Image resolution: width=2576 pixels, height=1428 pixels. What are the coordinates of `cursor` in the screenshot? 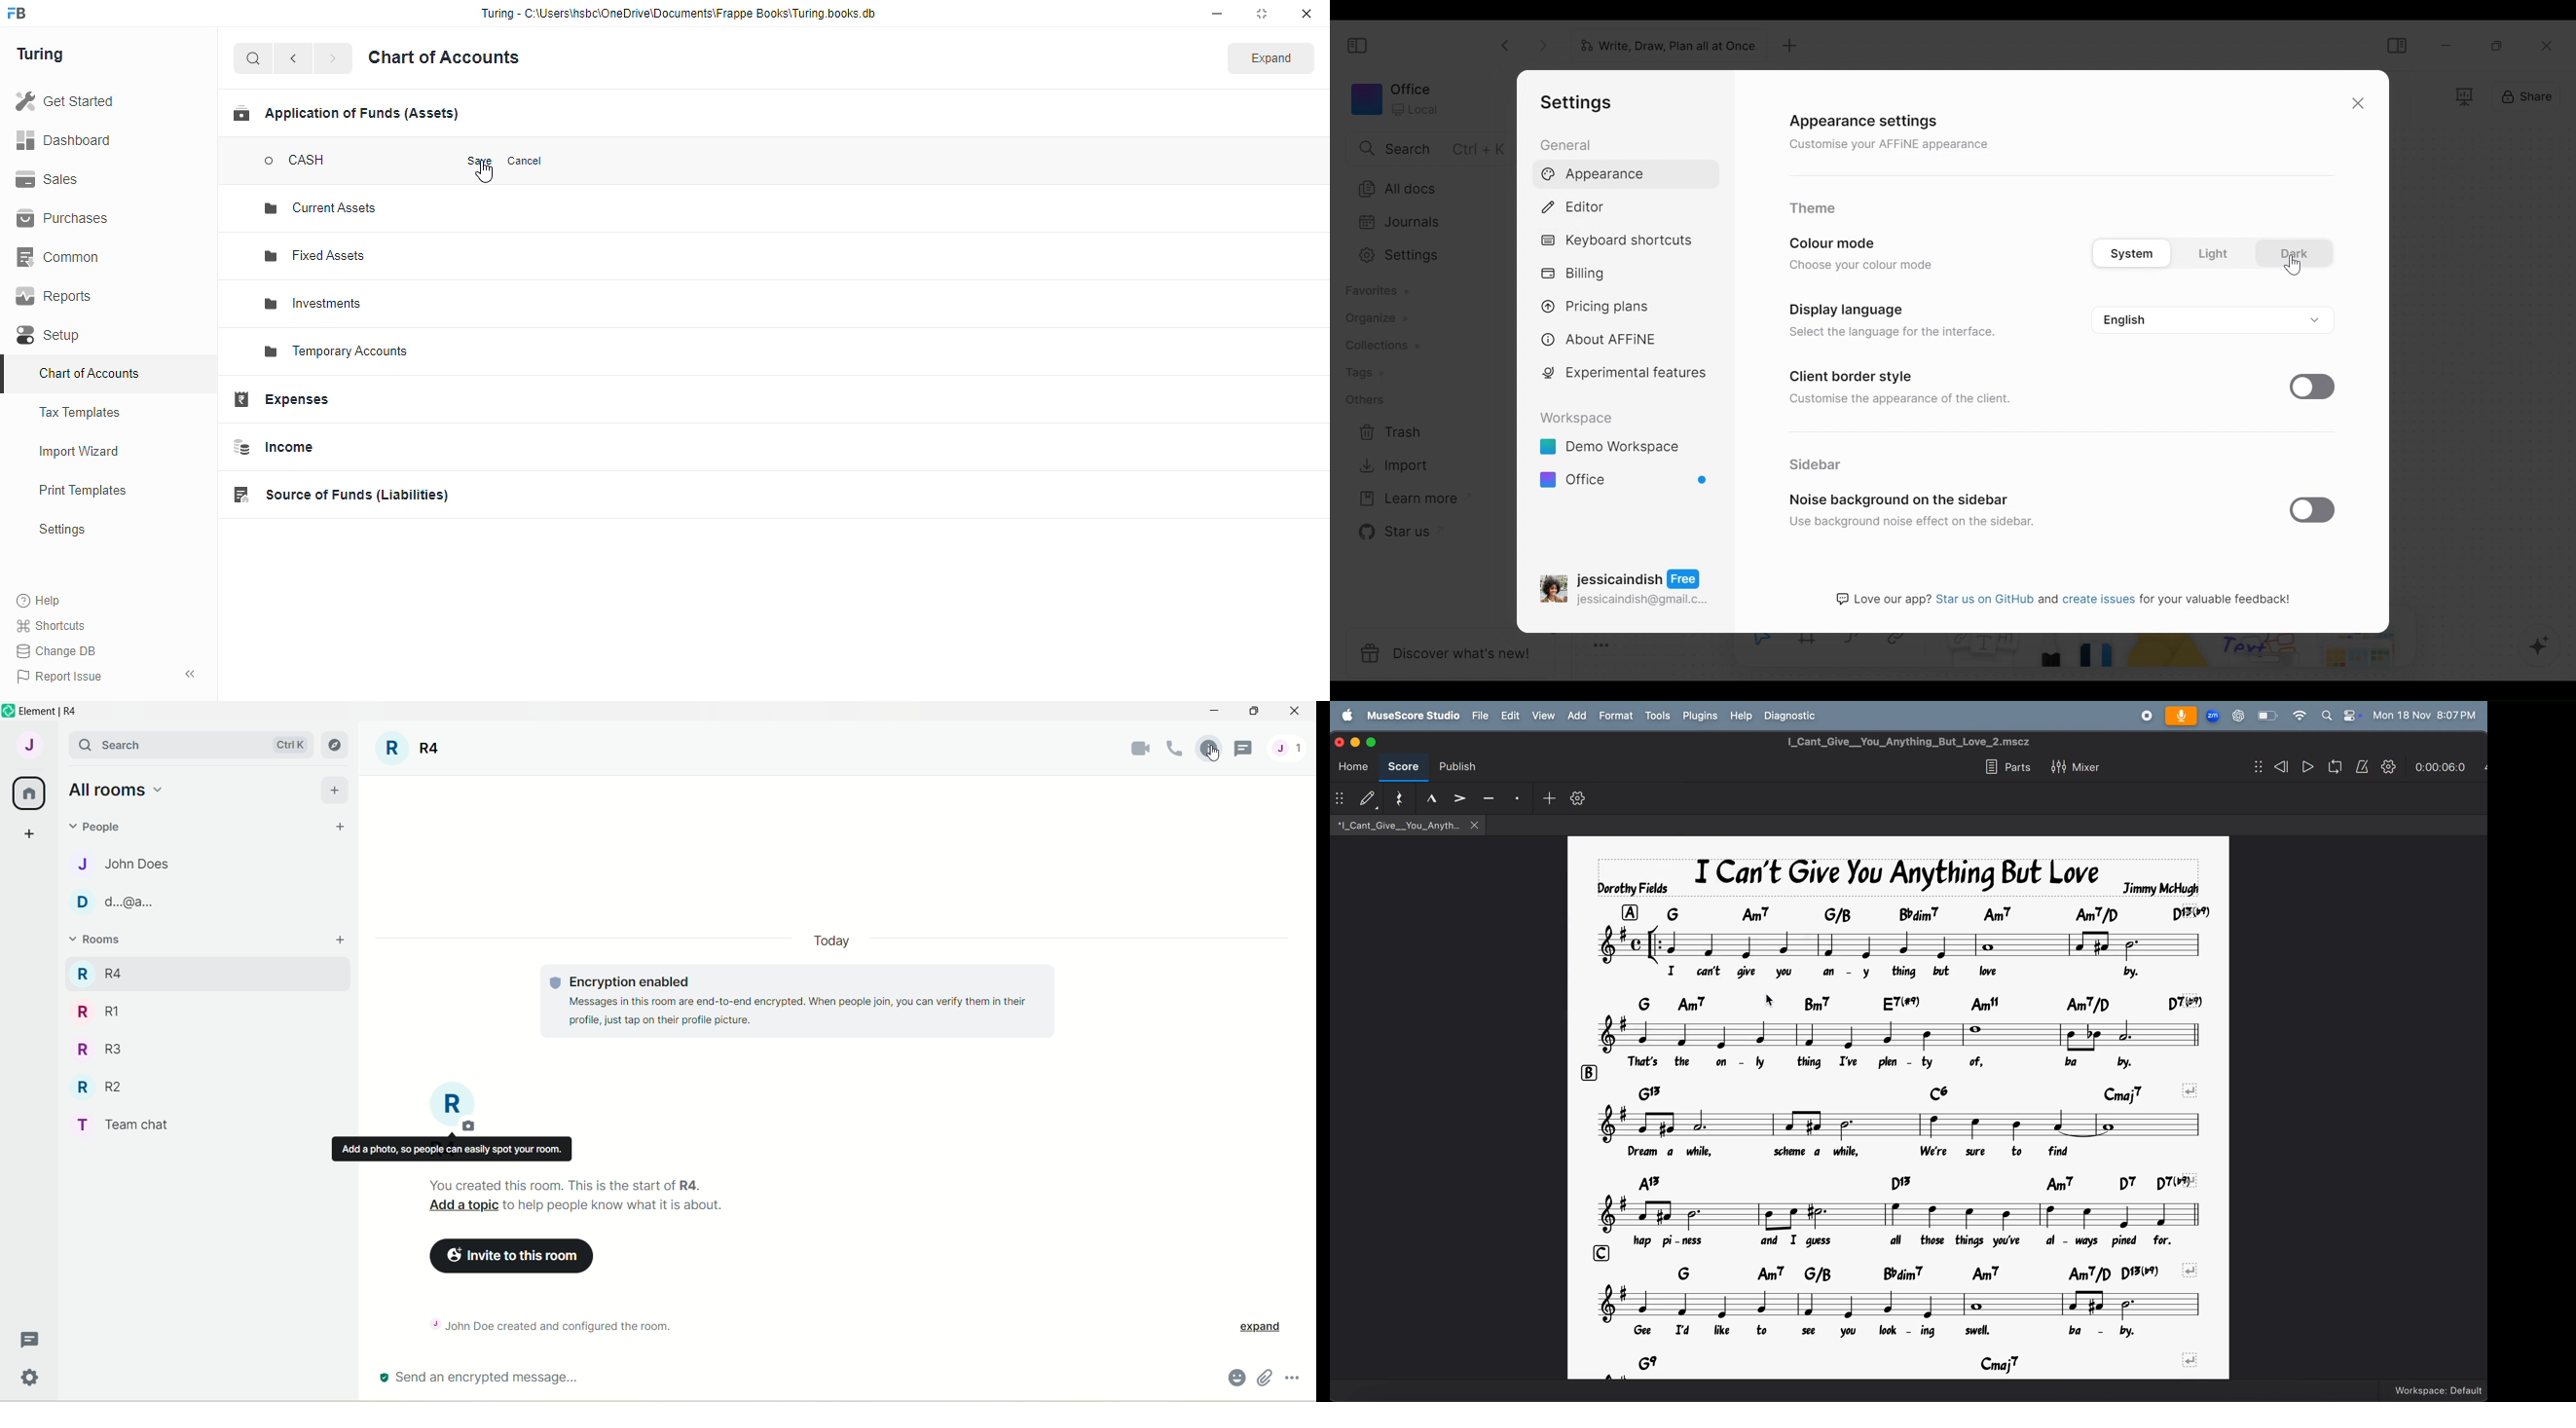 It's located at (2294, 269).